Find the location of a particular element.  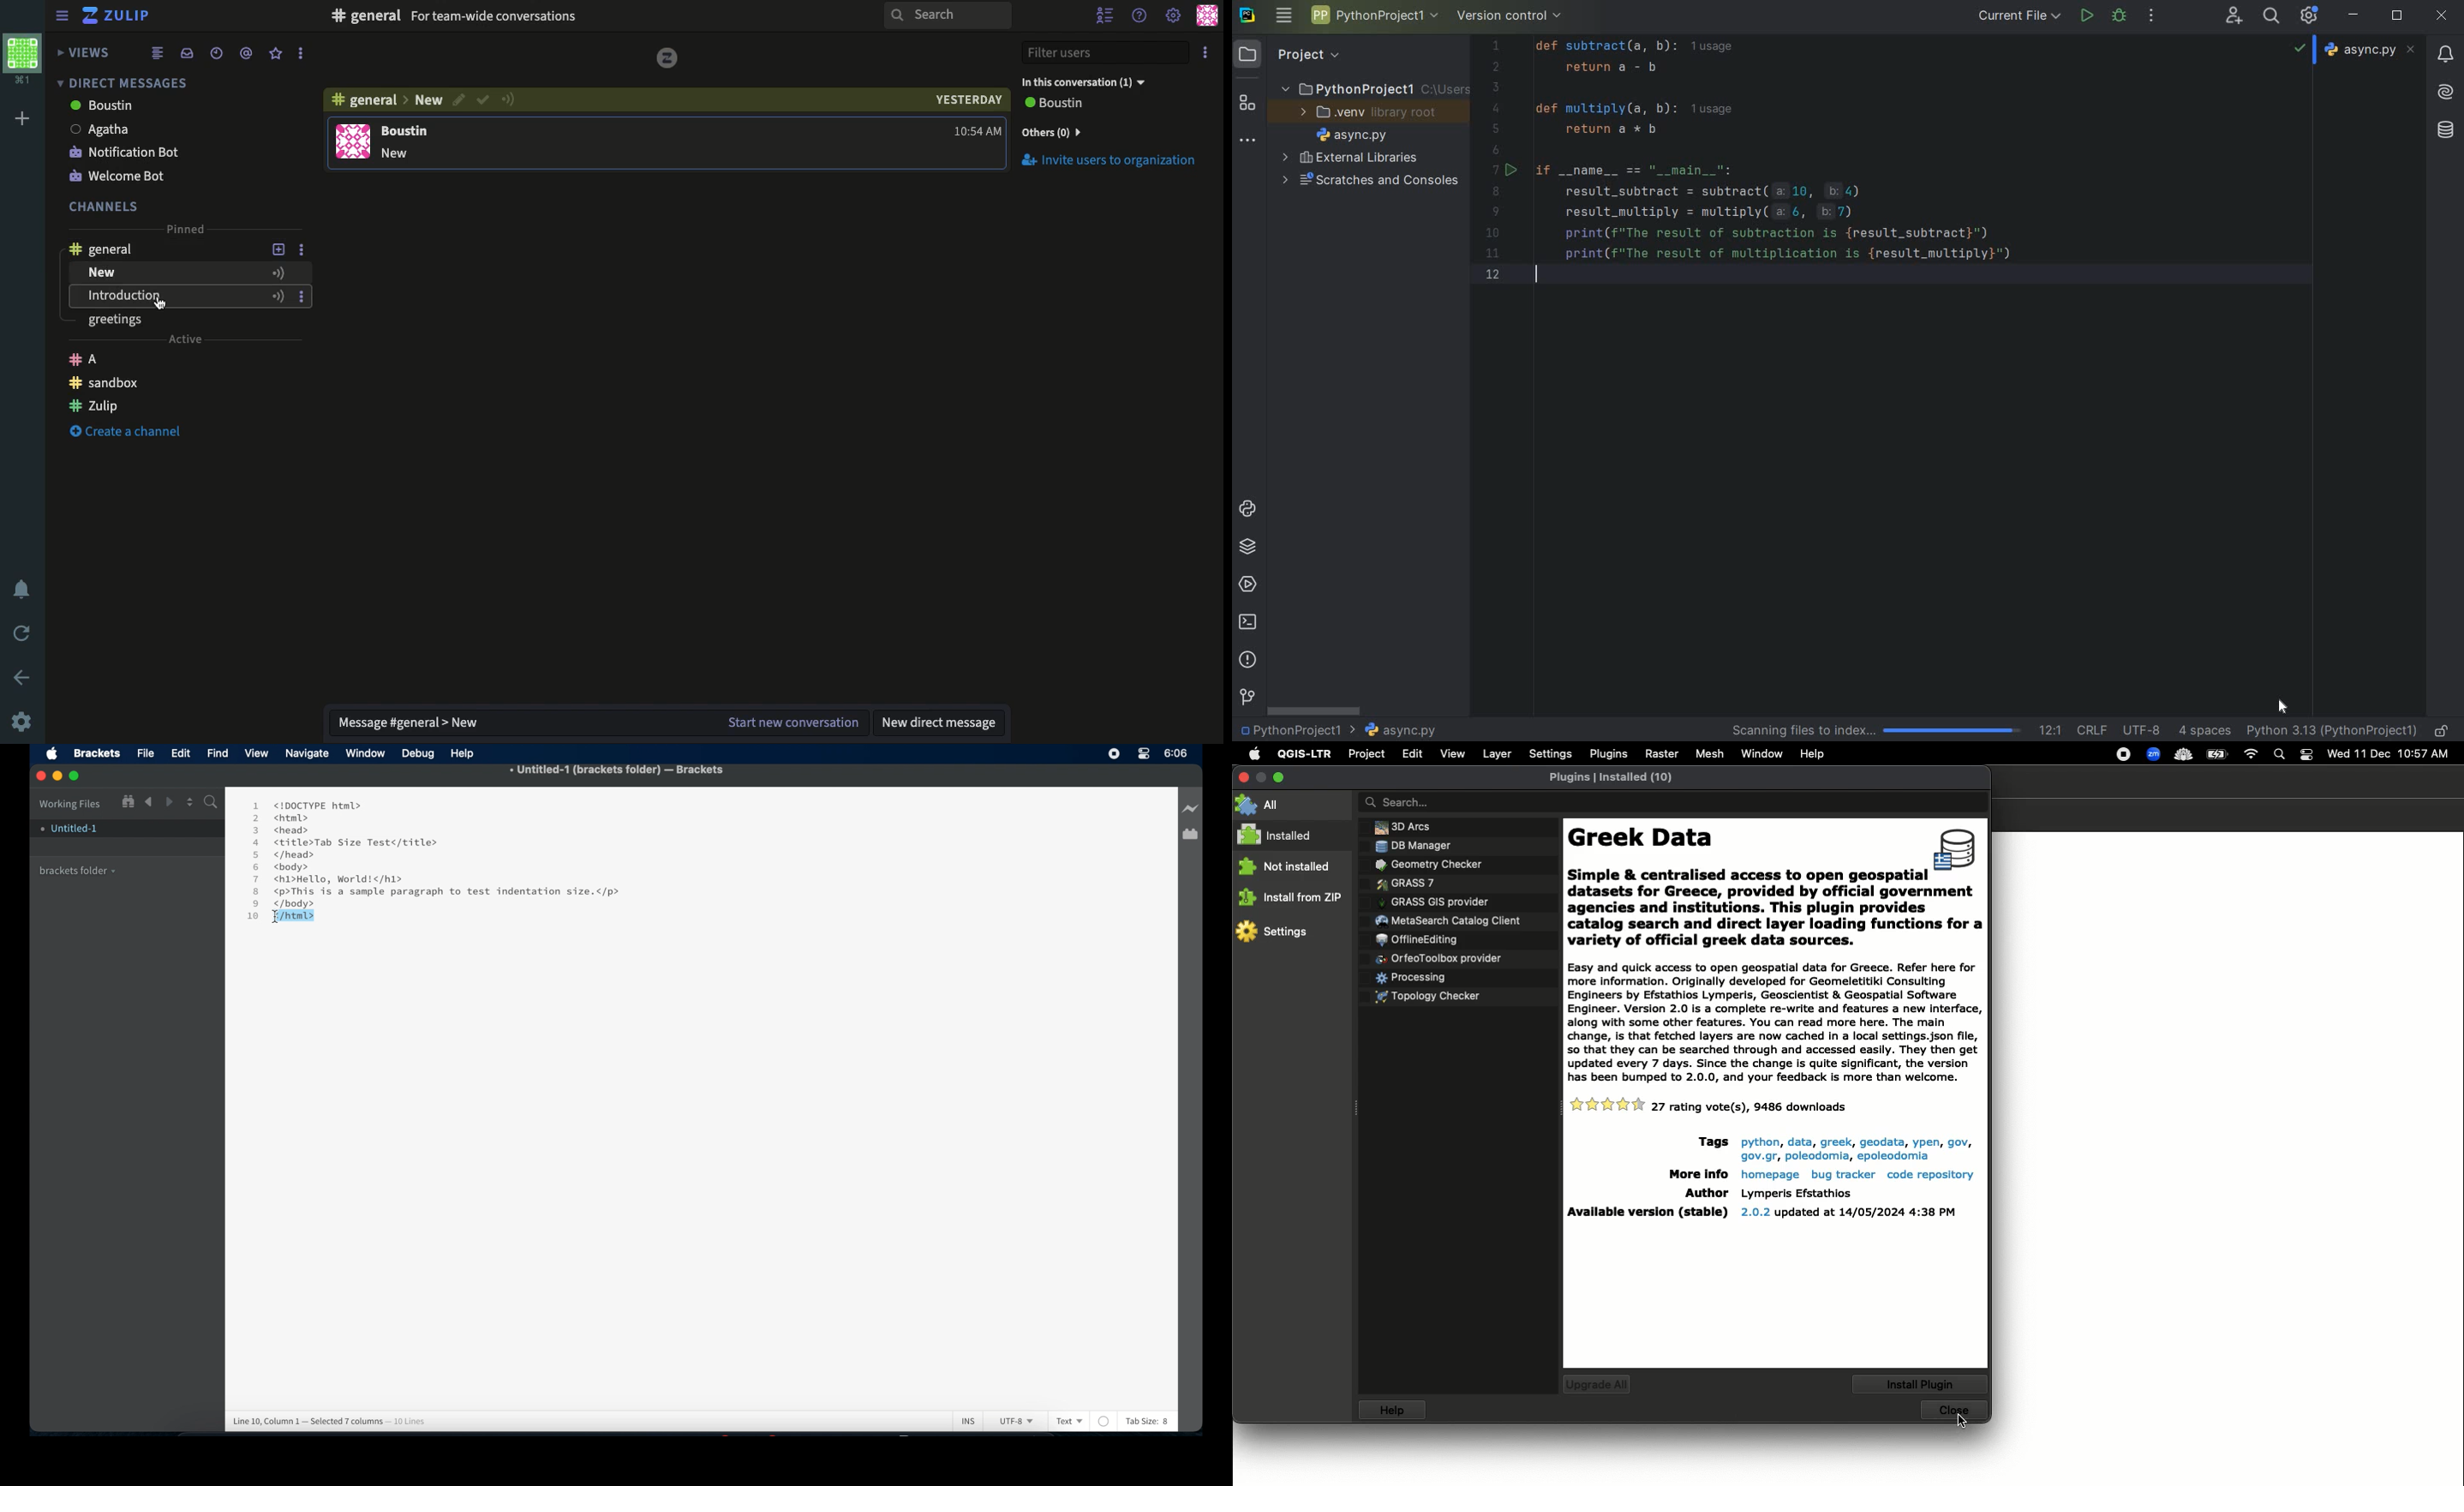

Working Files is located at coordinates (70, 802).